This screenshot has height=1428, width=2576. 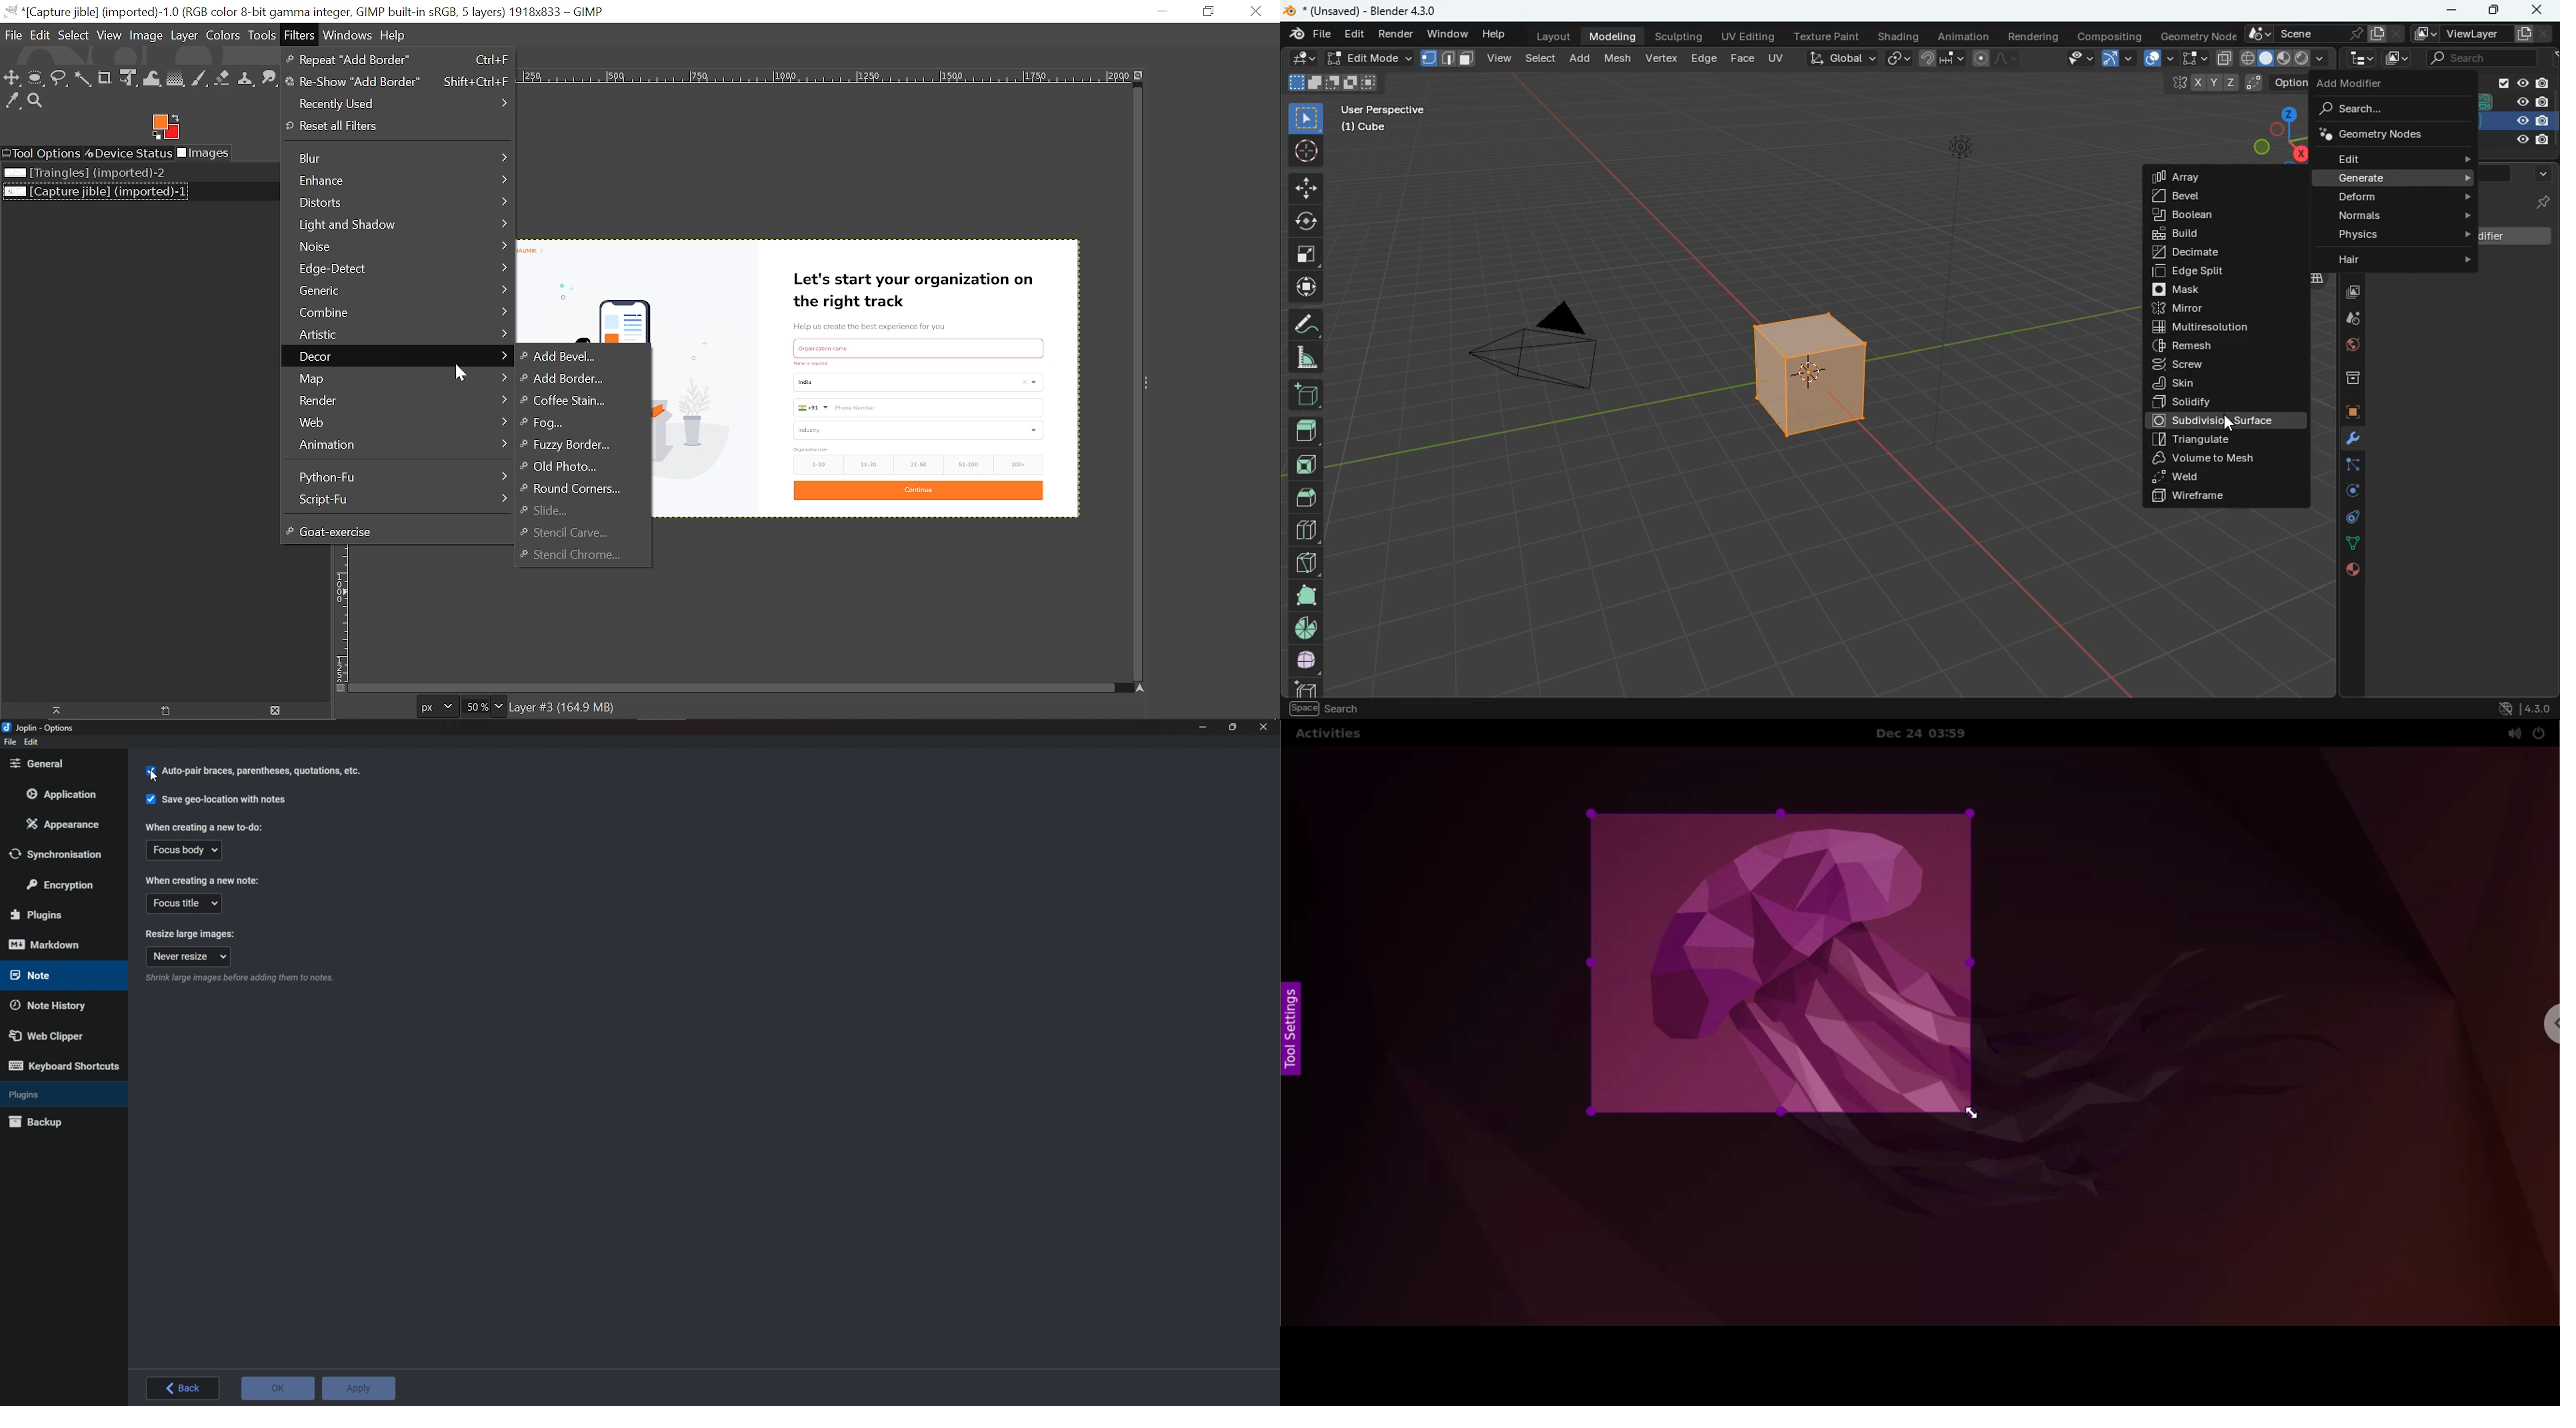 What do you see at coordinates (910, 289) in the screenshot?
I see `Let's start your organization on
the right track` at bounding box center [910, 289].